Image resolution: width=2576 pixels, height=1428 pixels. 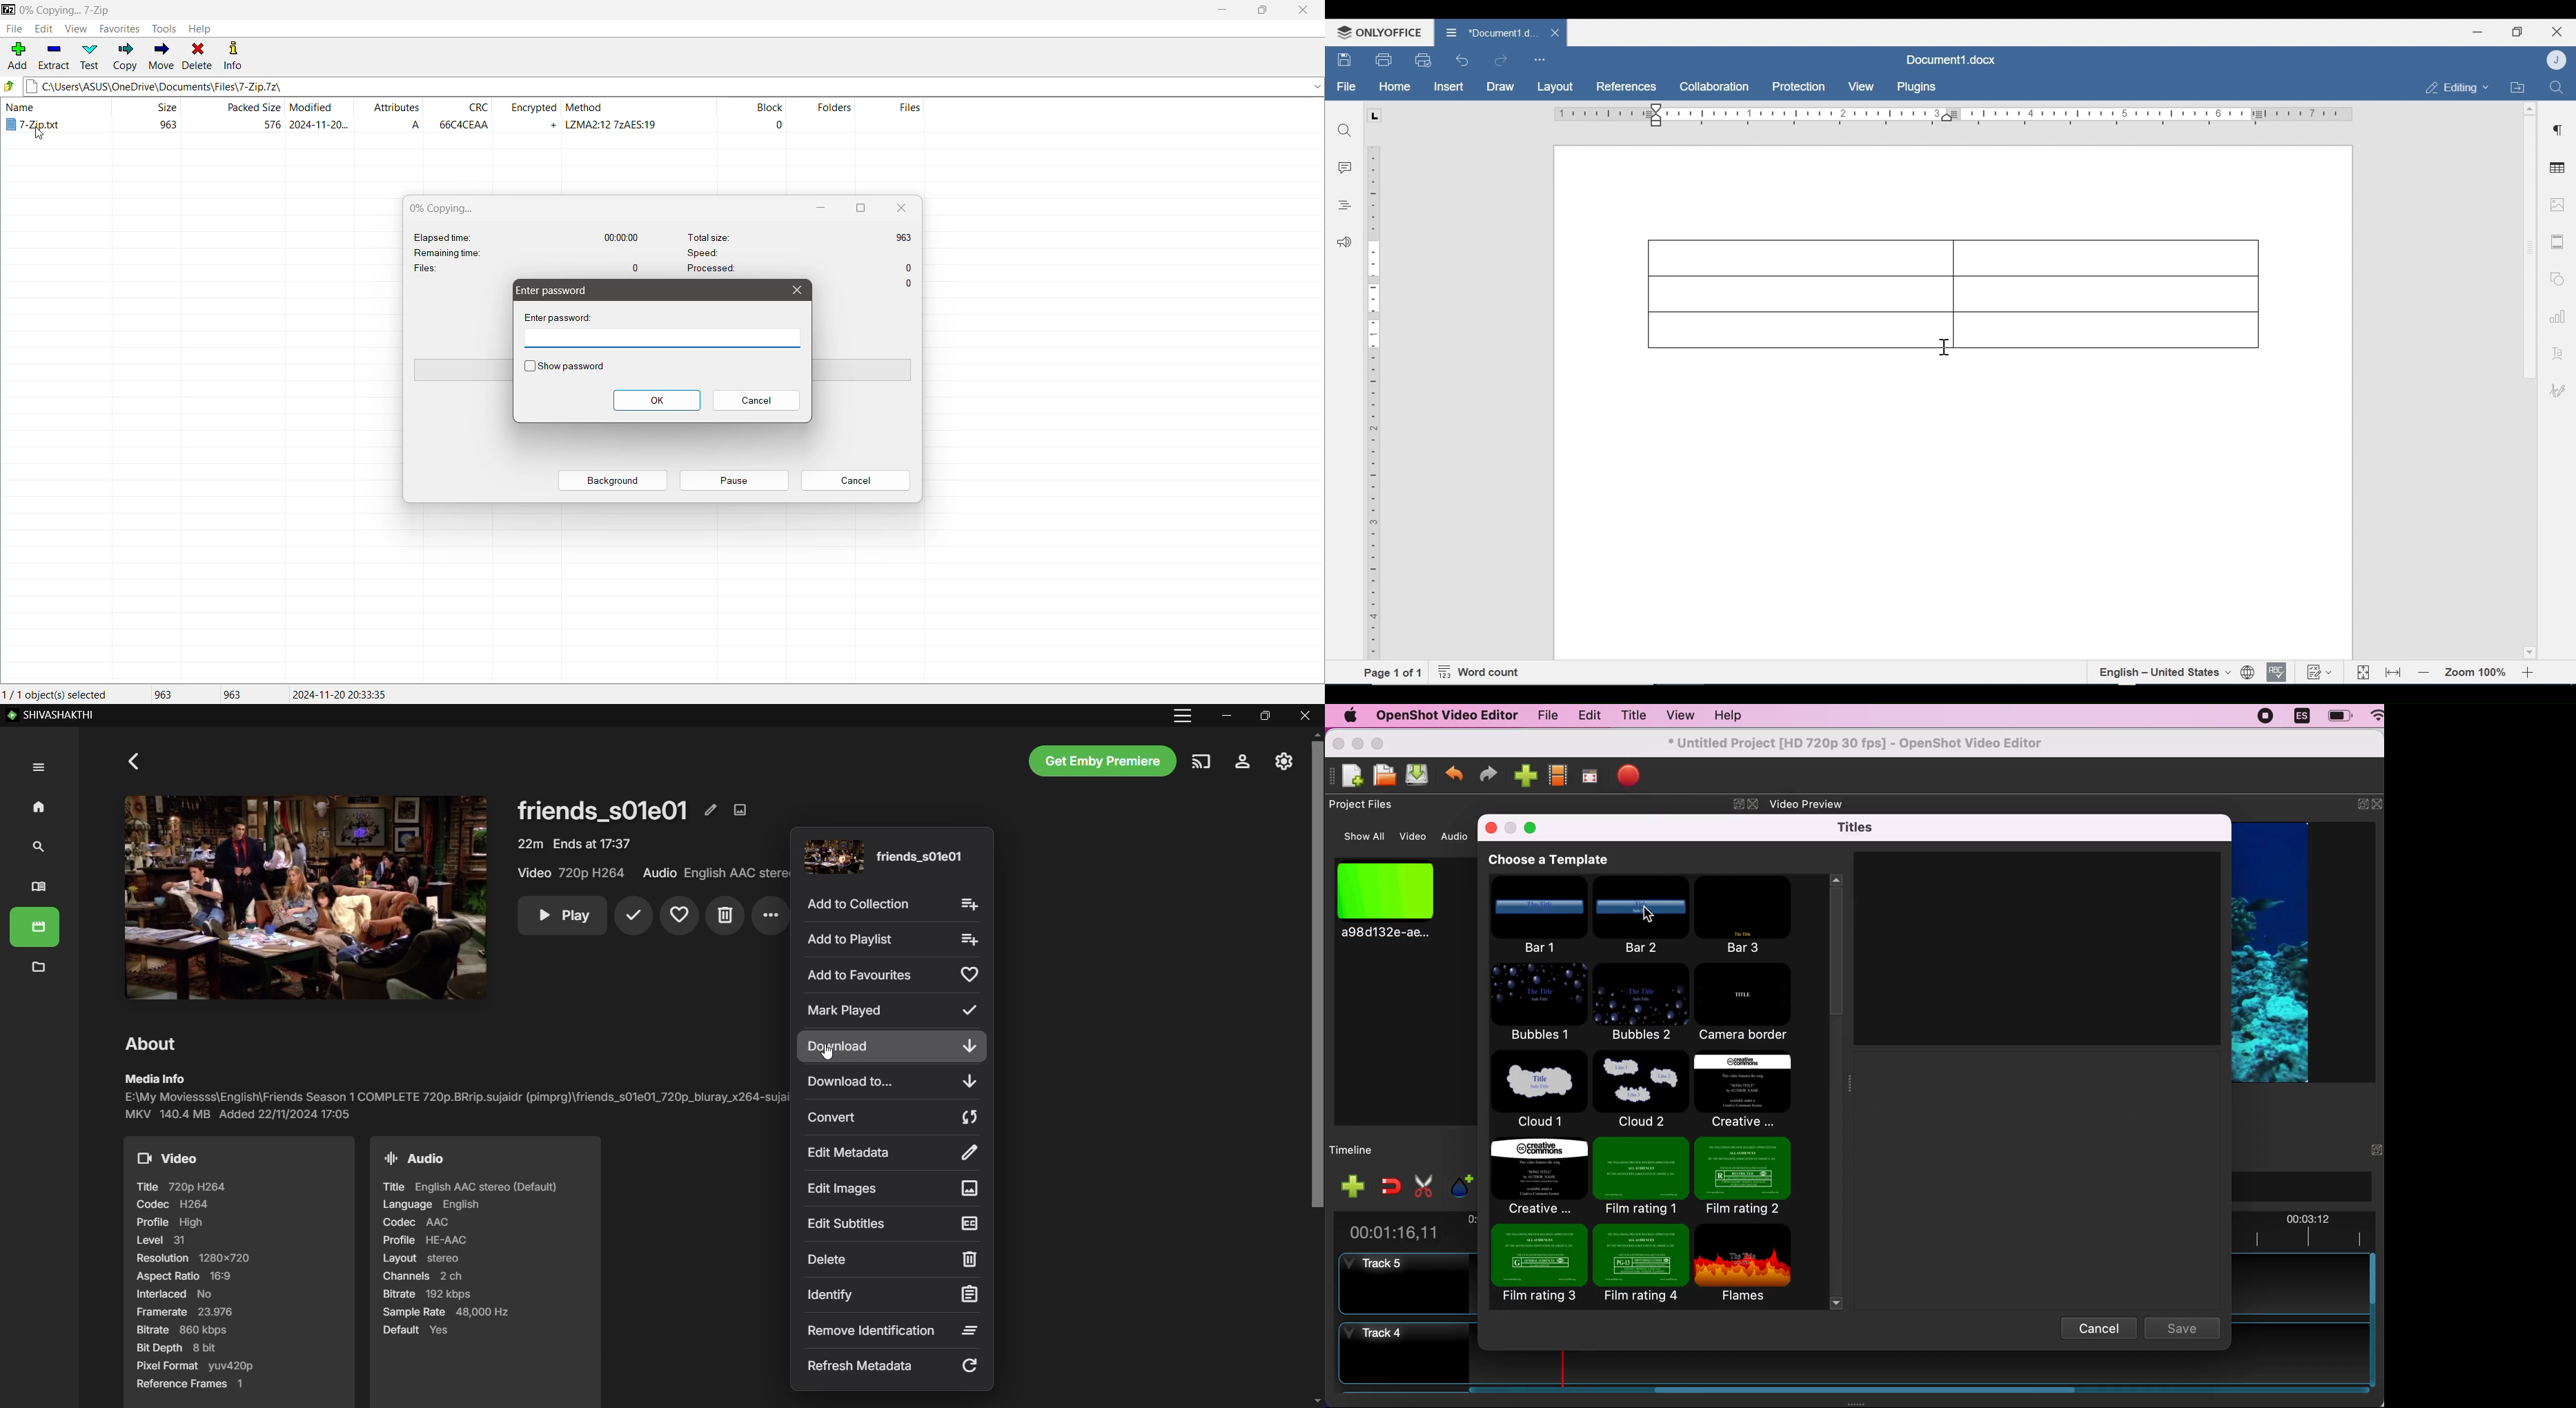 I want to click on Page 1 of 1, so click(x=1393, y=672).